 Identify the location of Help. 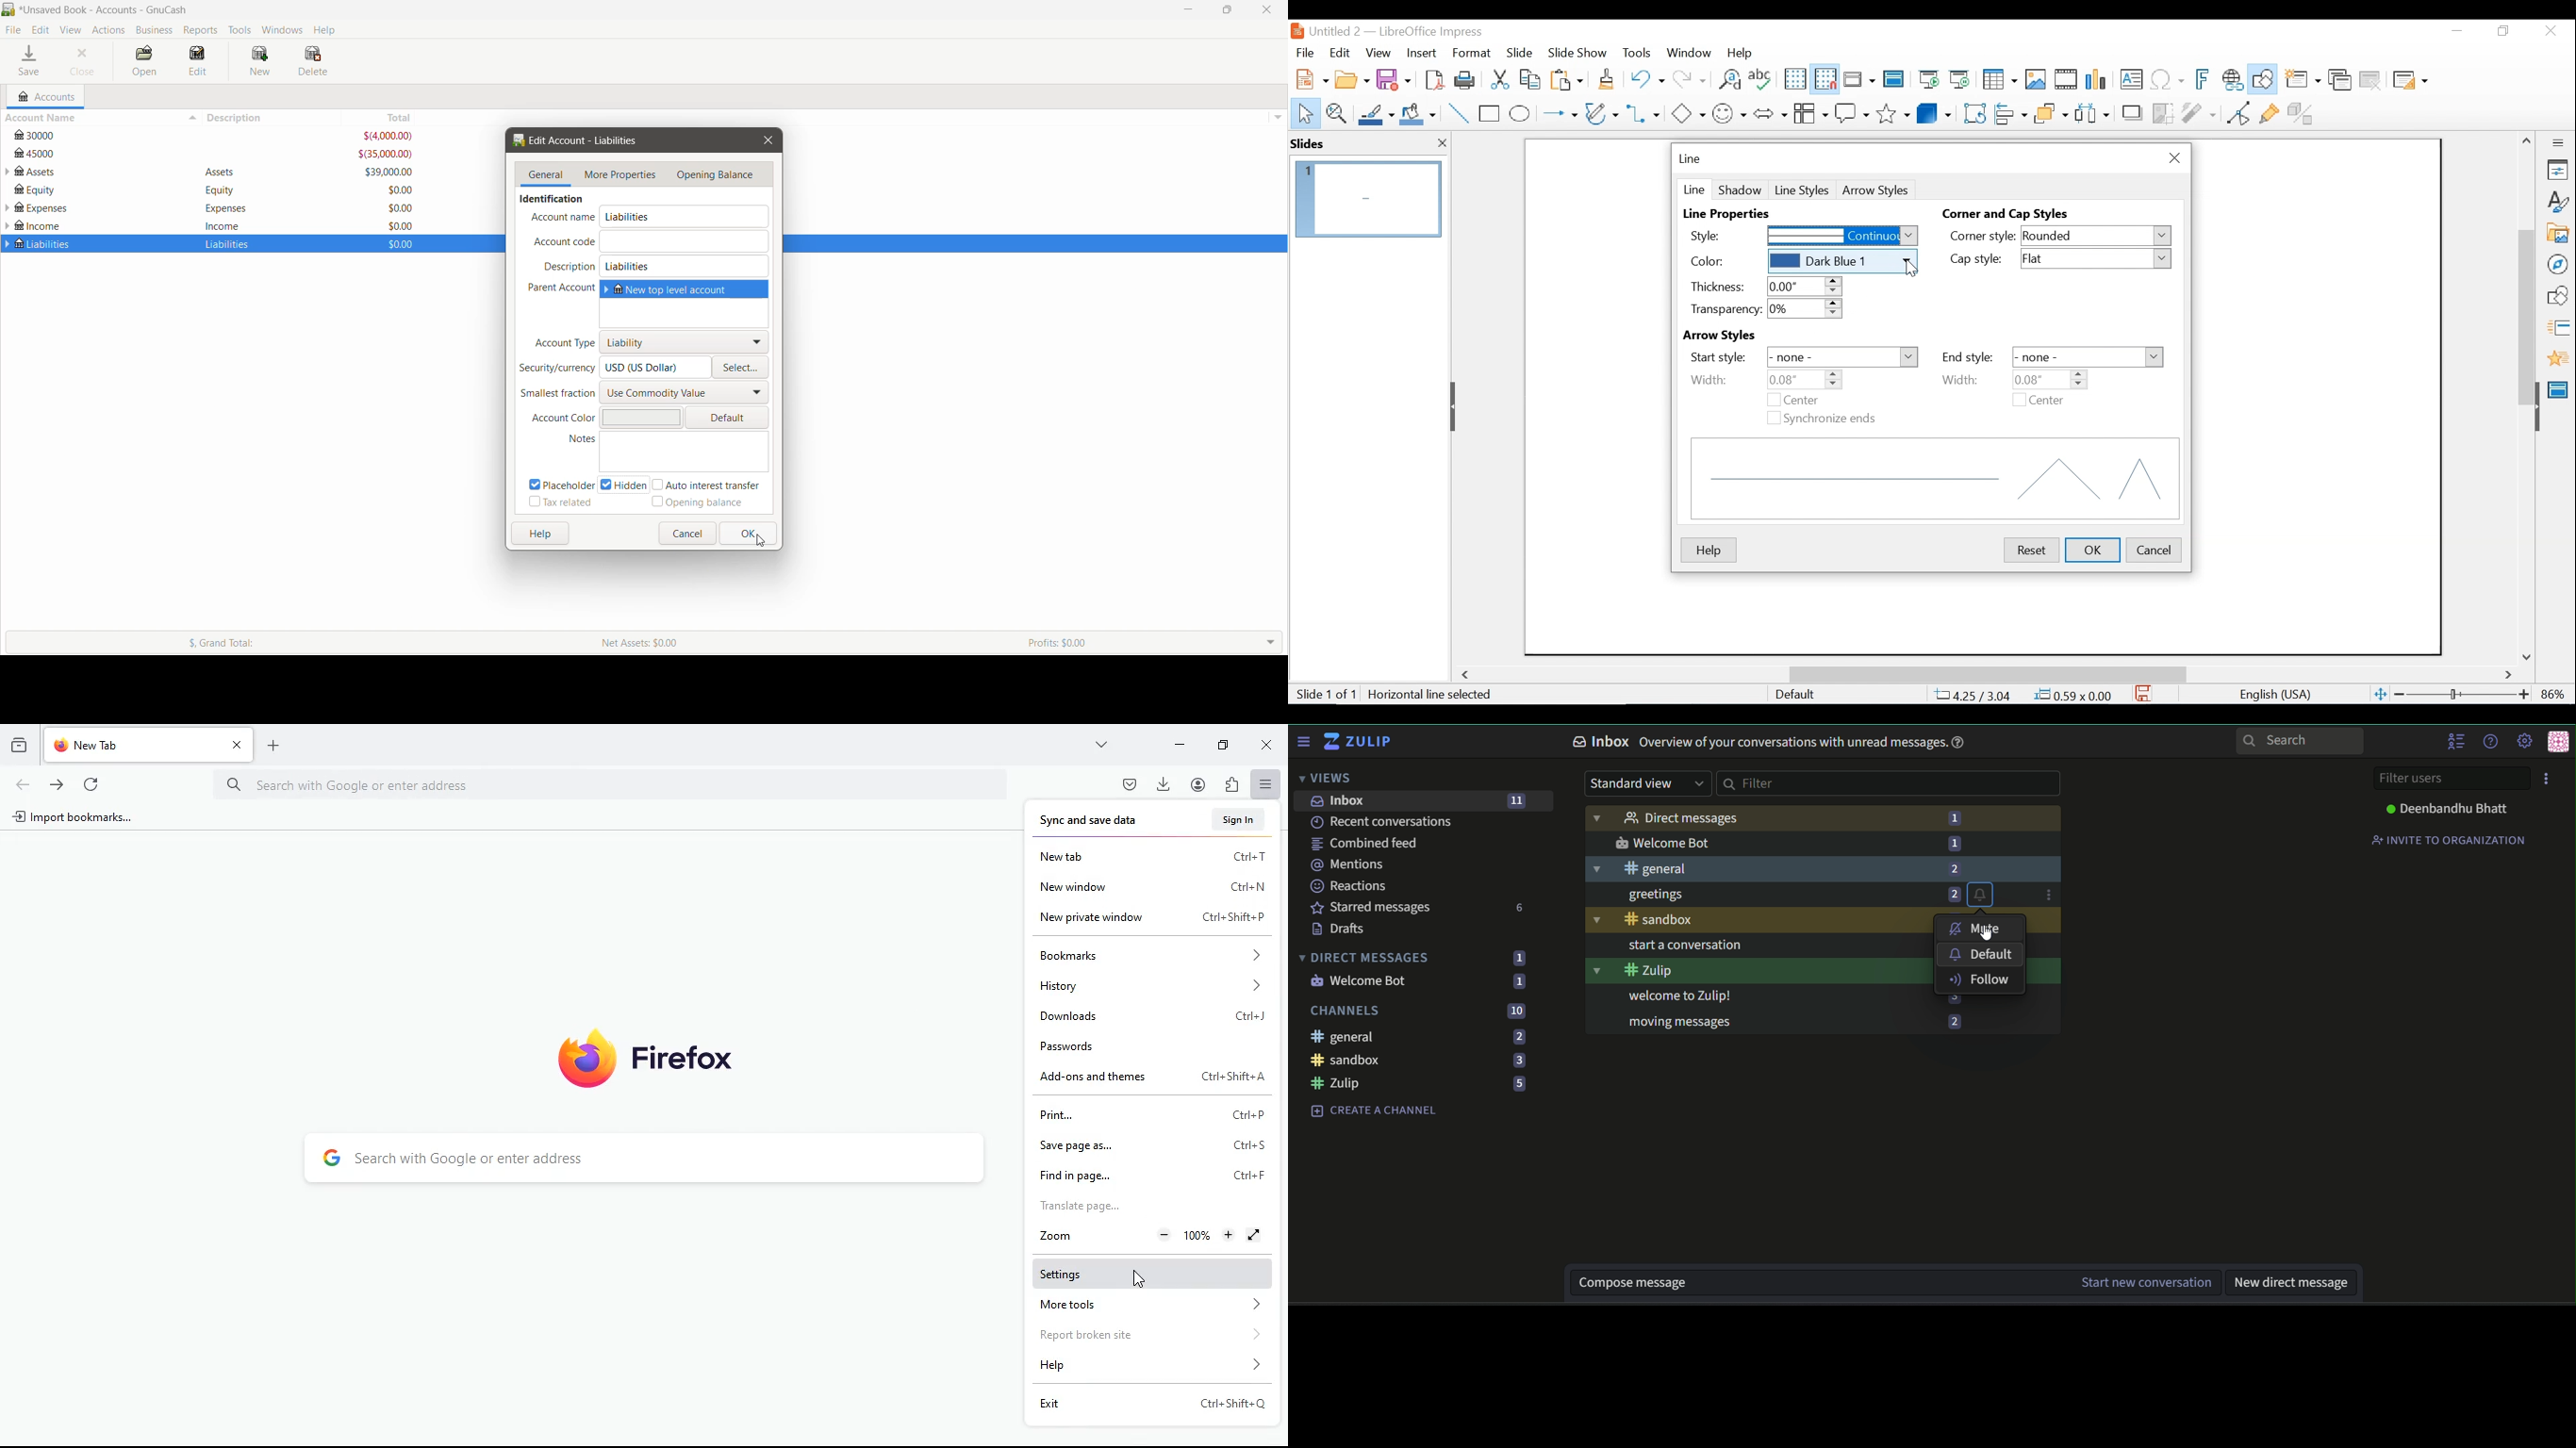
(1743, 52).